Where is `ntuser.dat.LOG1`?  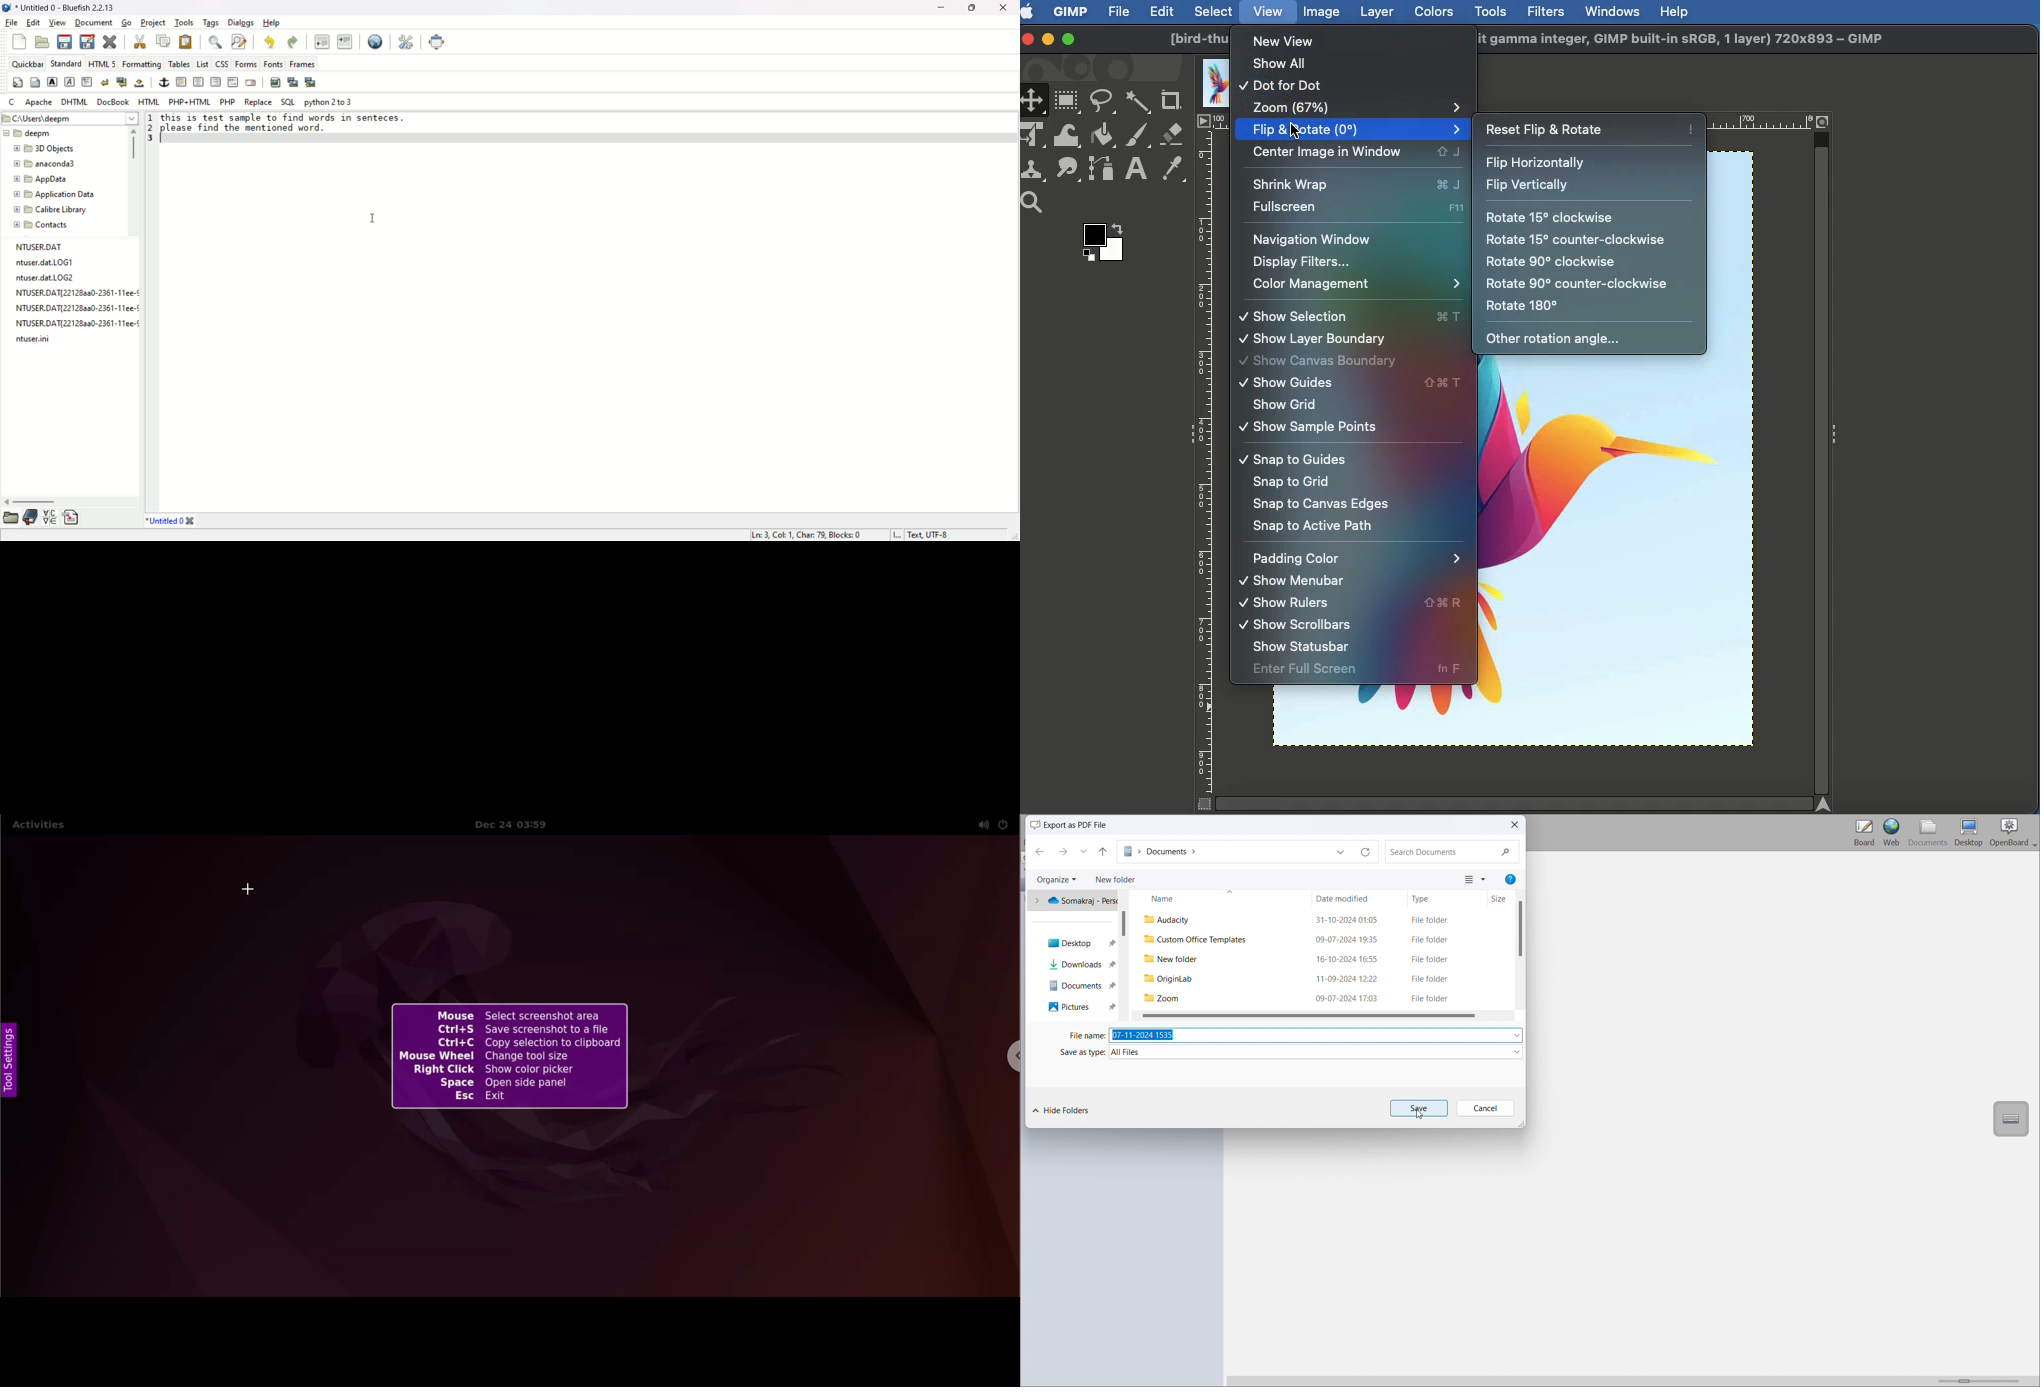
ntuser.dat.LOG1 is located at coordinates (42, 262).